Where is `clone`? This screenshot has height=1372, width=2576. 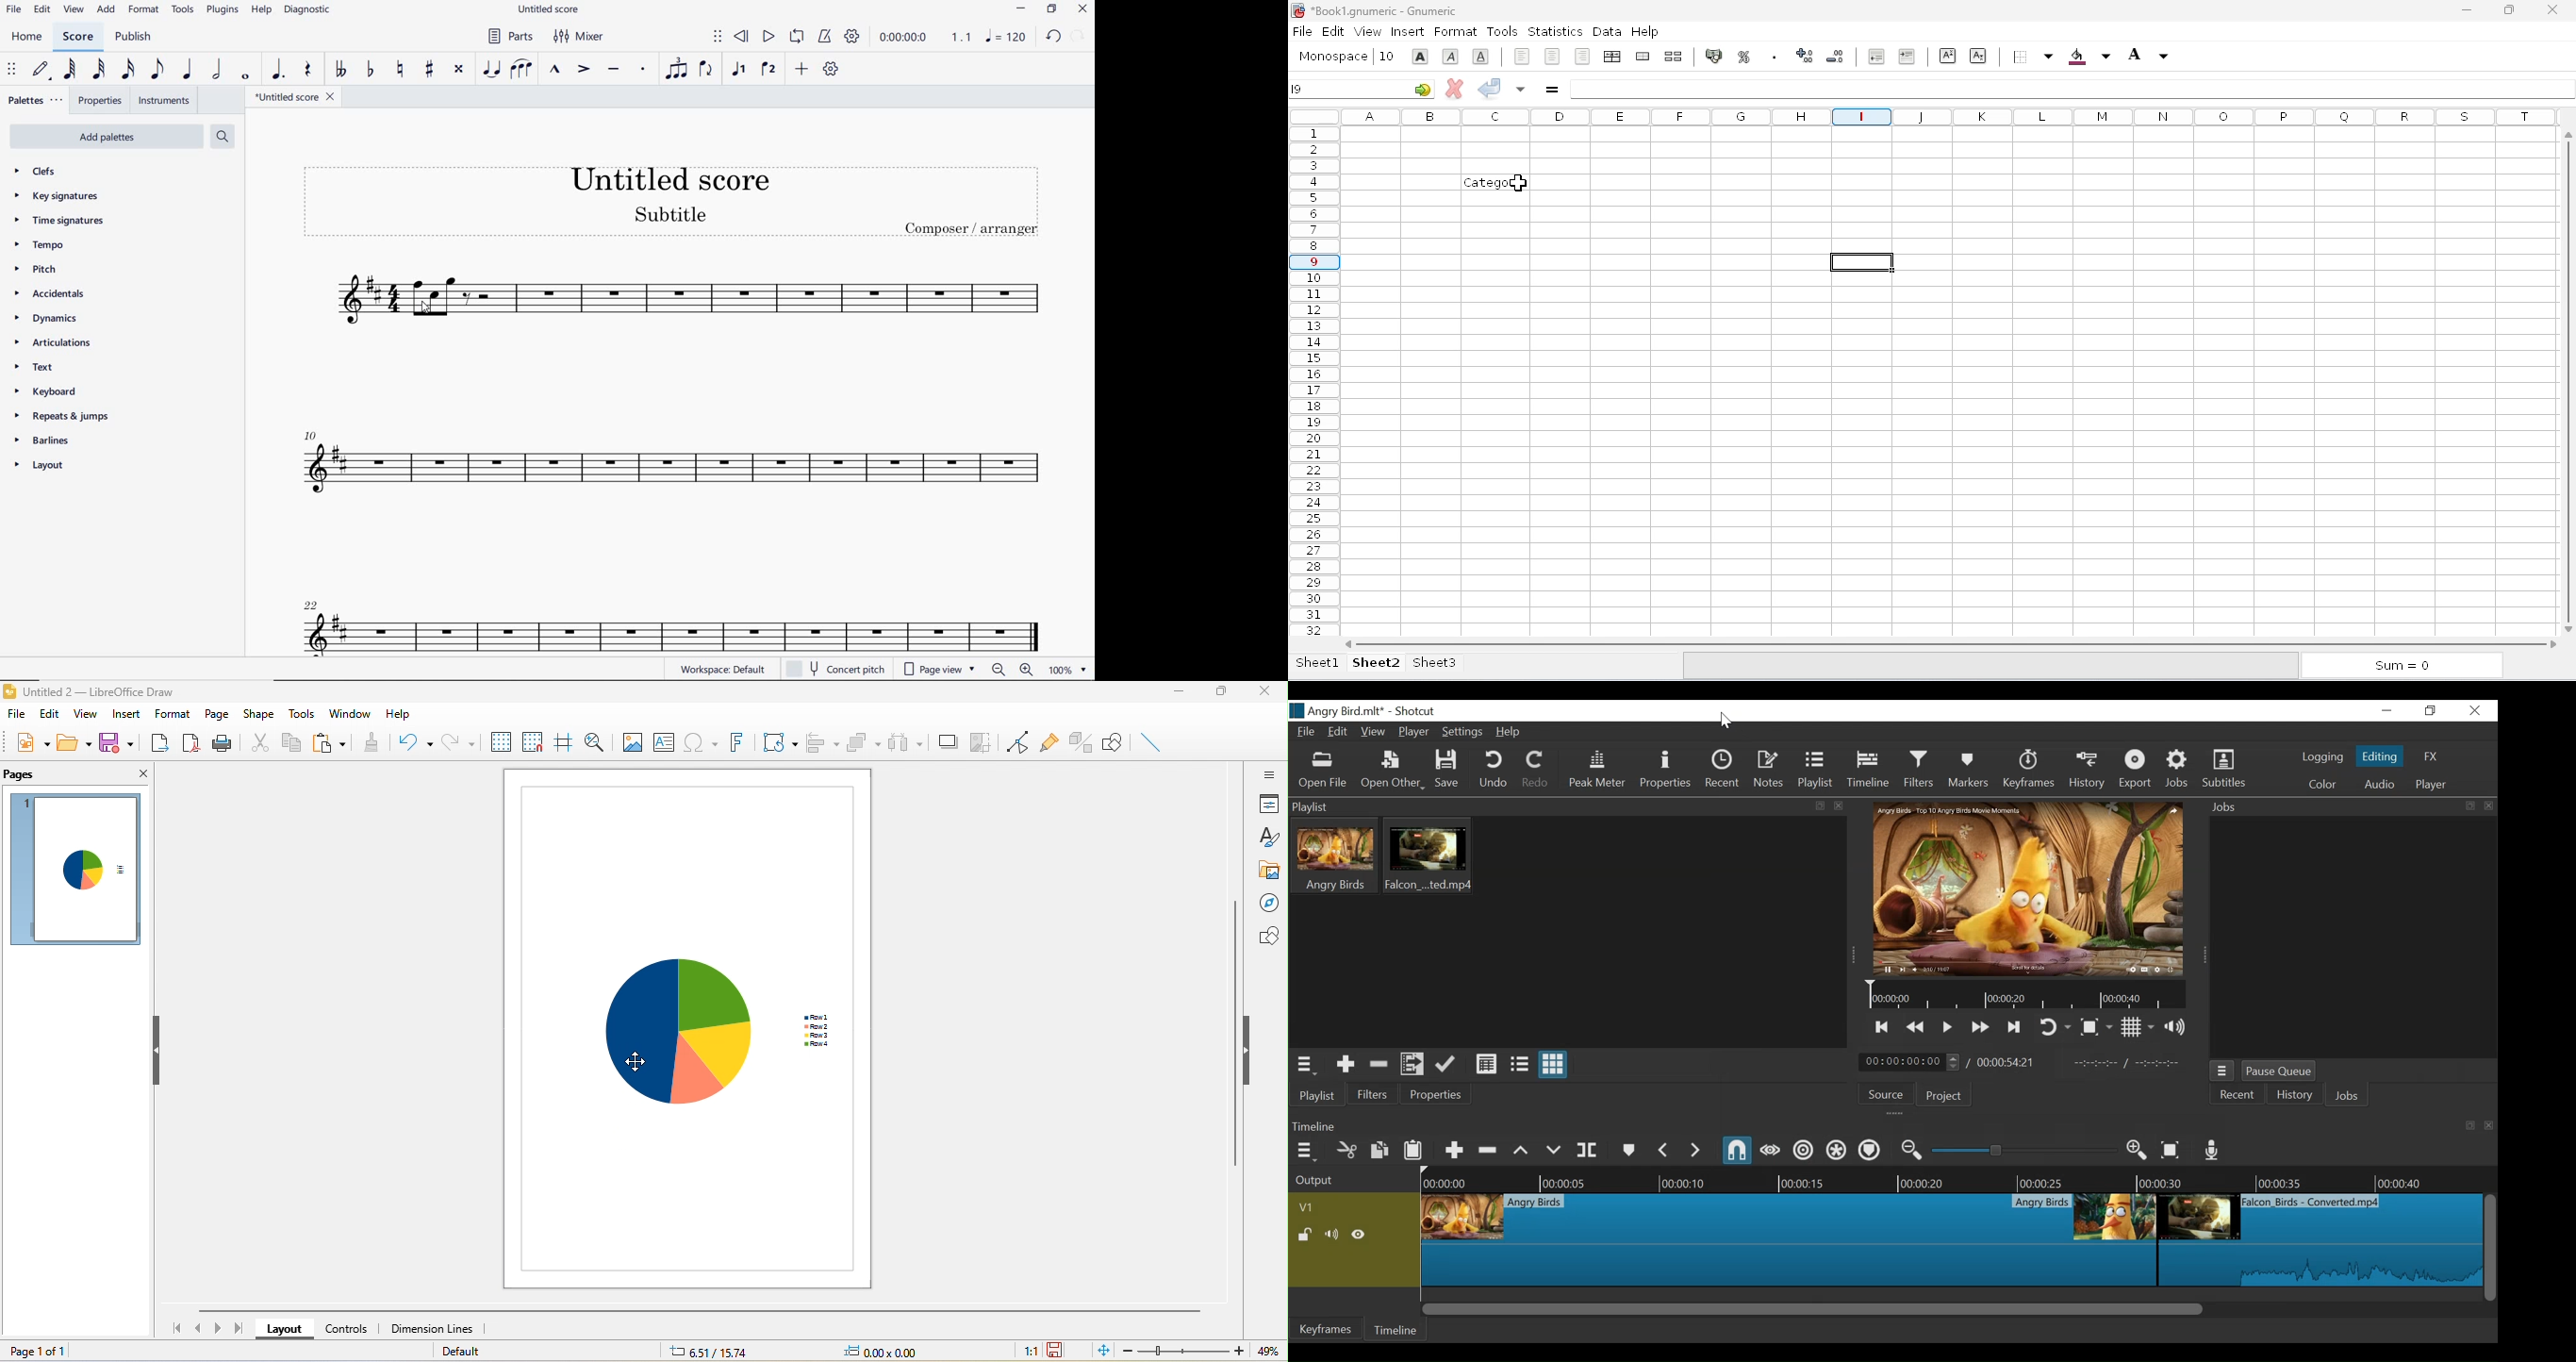
clone is located at coordinates (372, 743).